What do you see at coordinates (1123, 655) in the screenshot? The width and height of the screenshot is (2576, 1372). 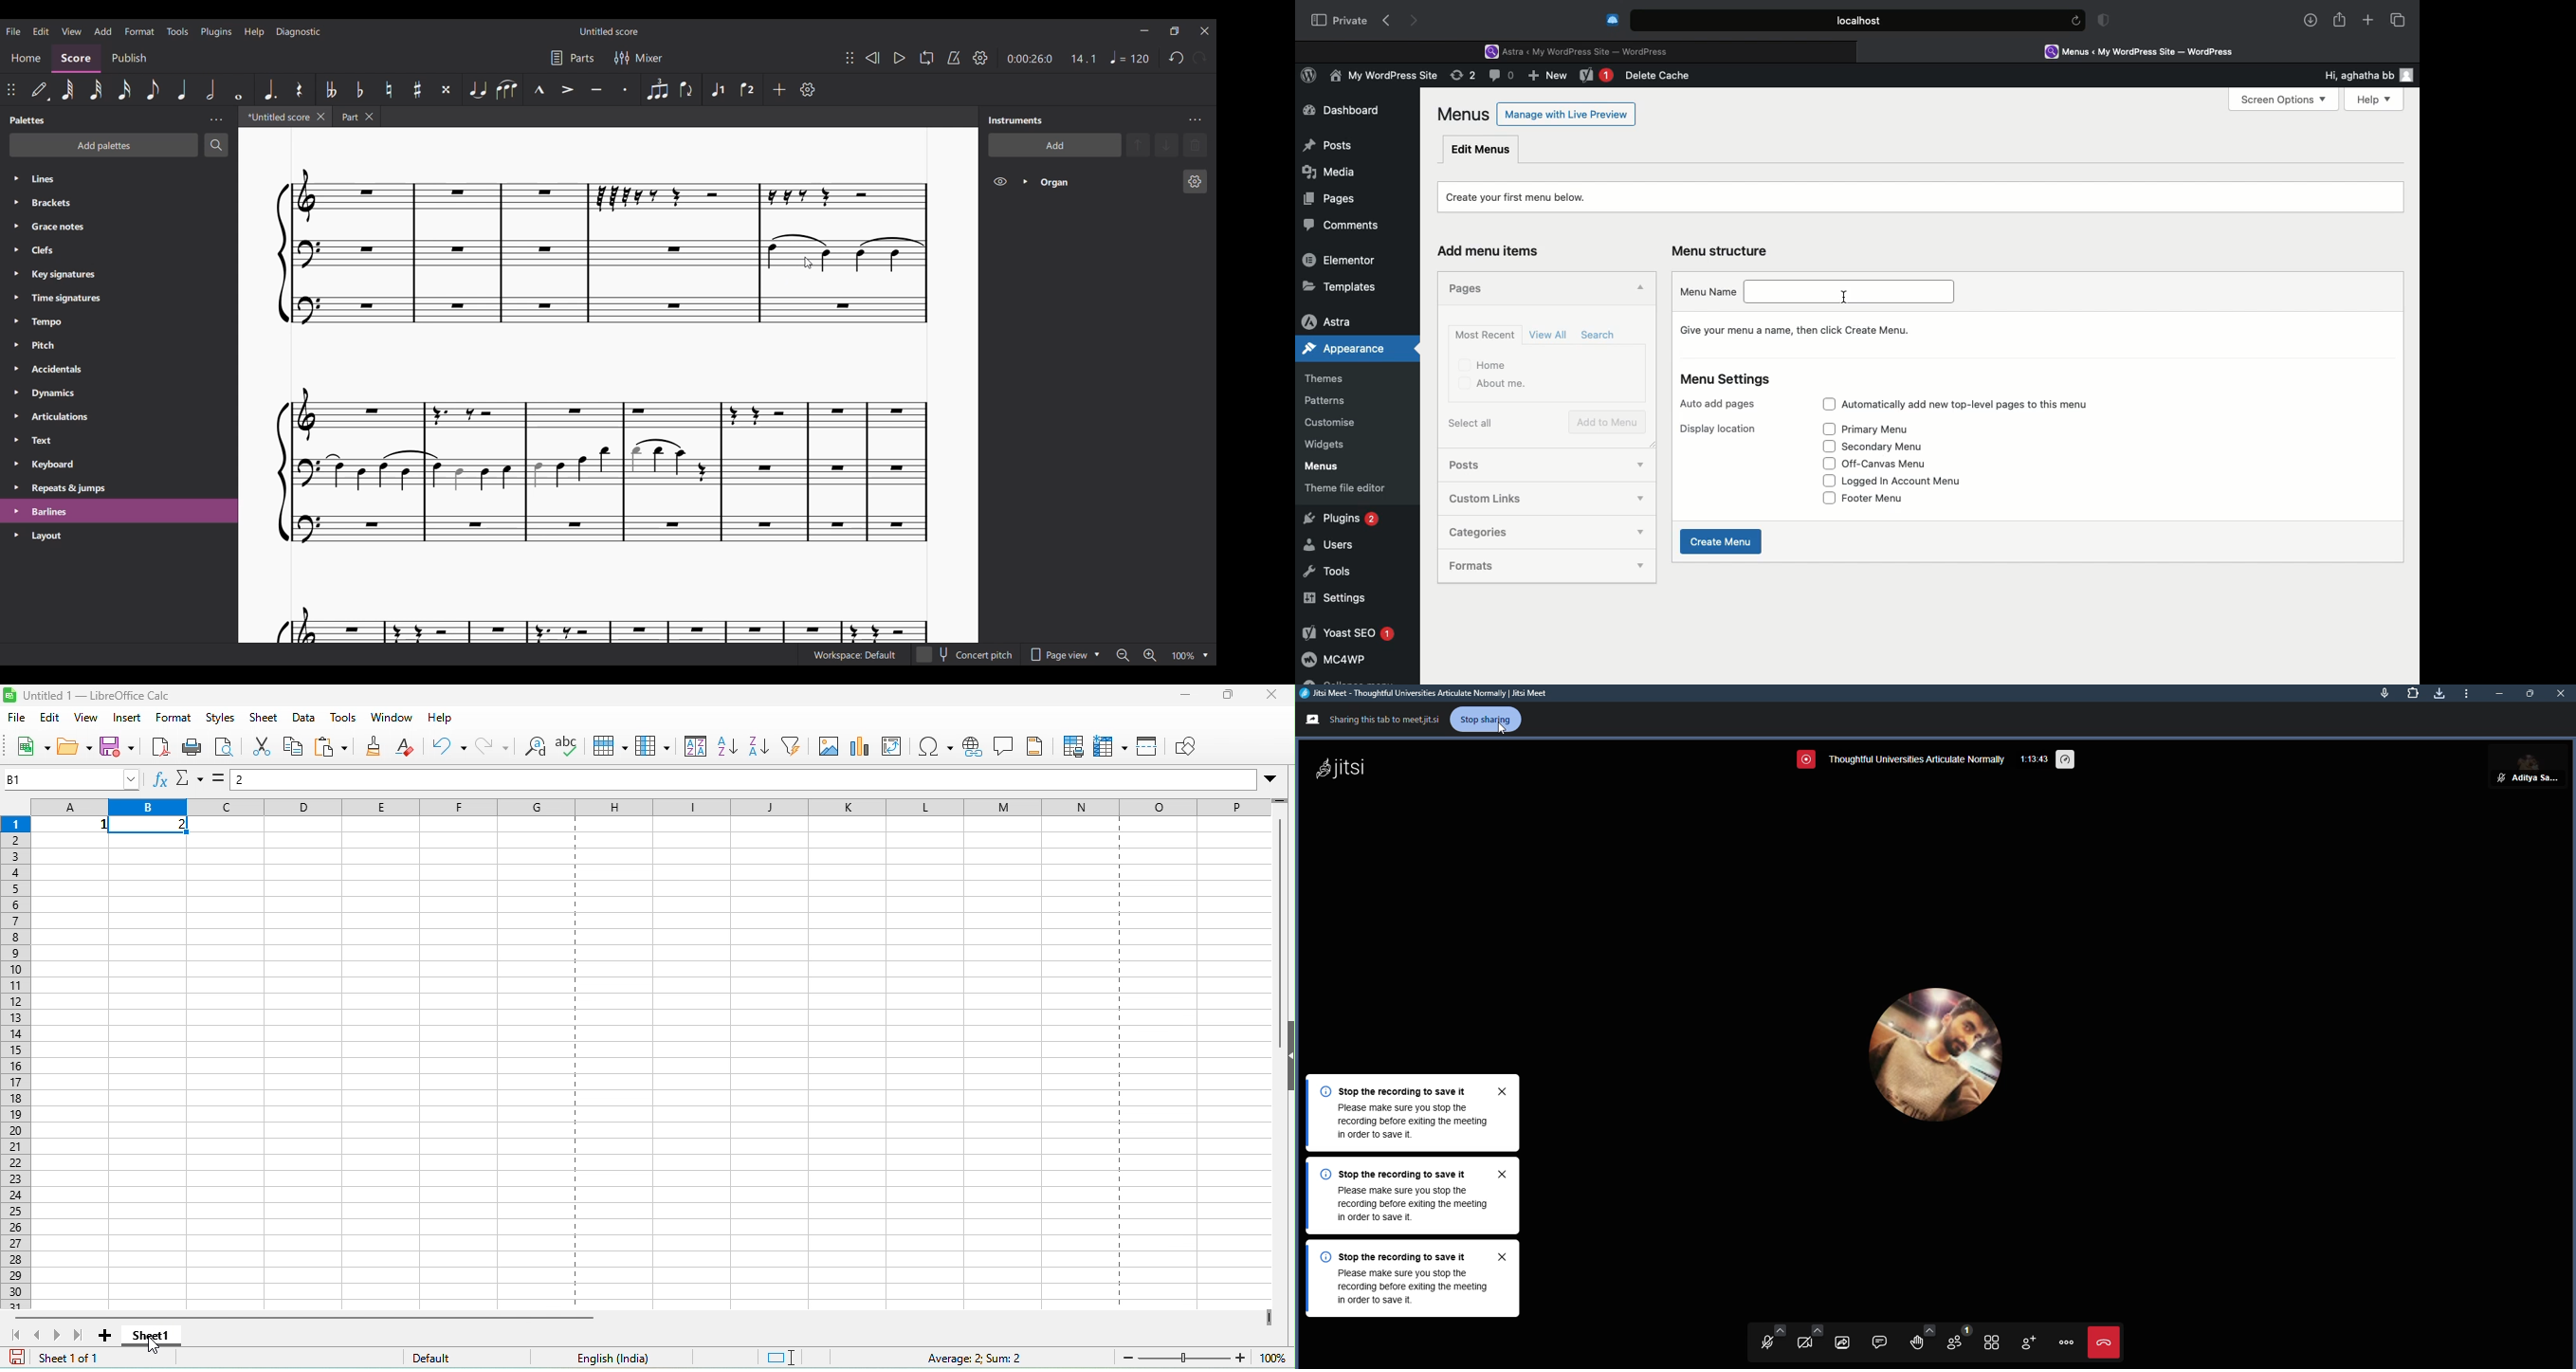 I see `Zoom out` at bounding box center [1123, 655].